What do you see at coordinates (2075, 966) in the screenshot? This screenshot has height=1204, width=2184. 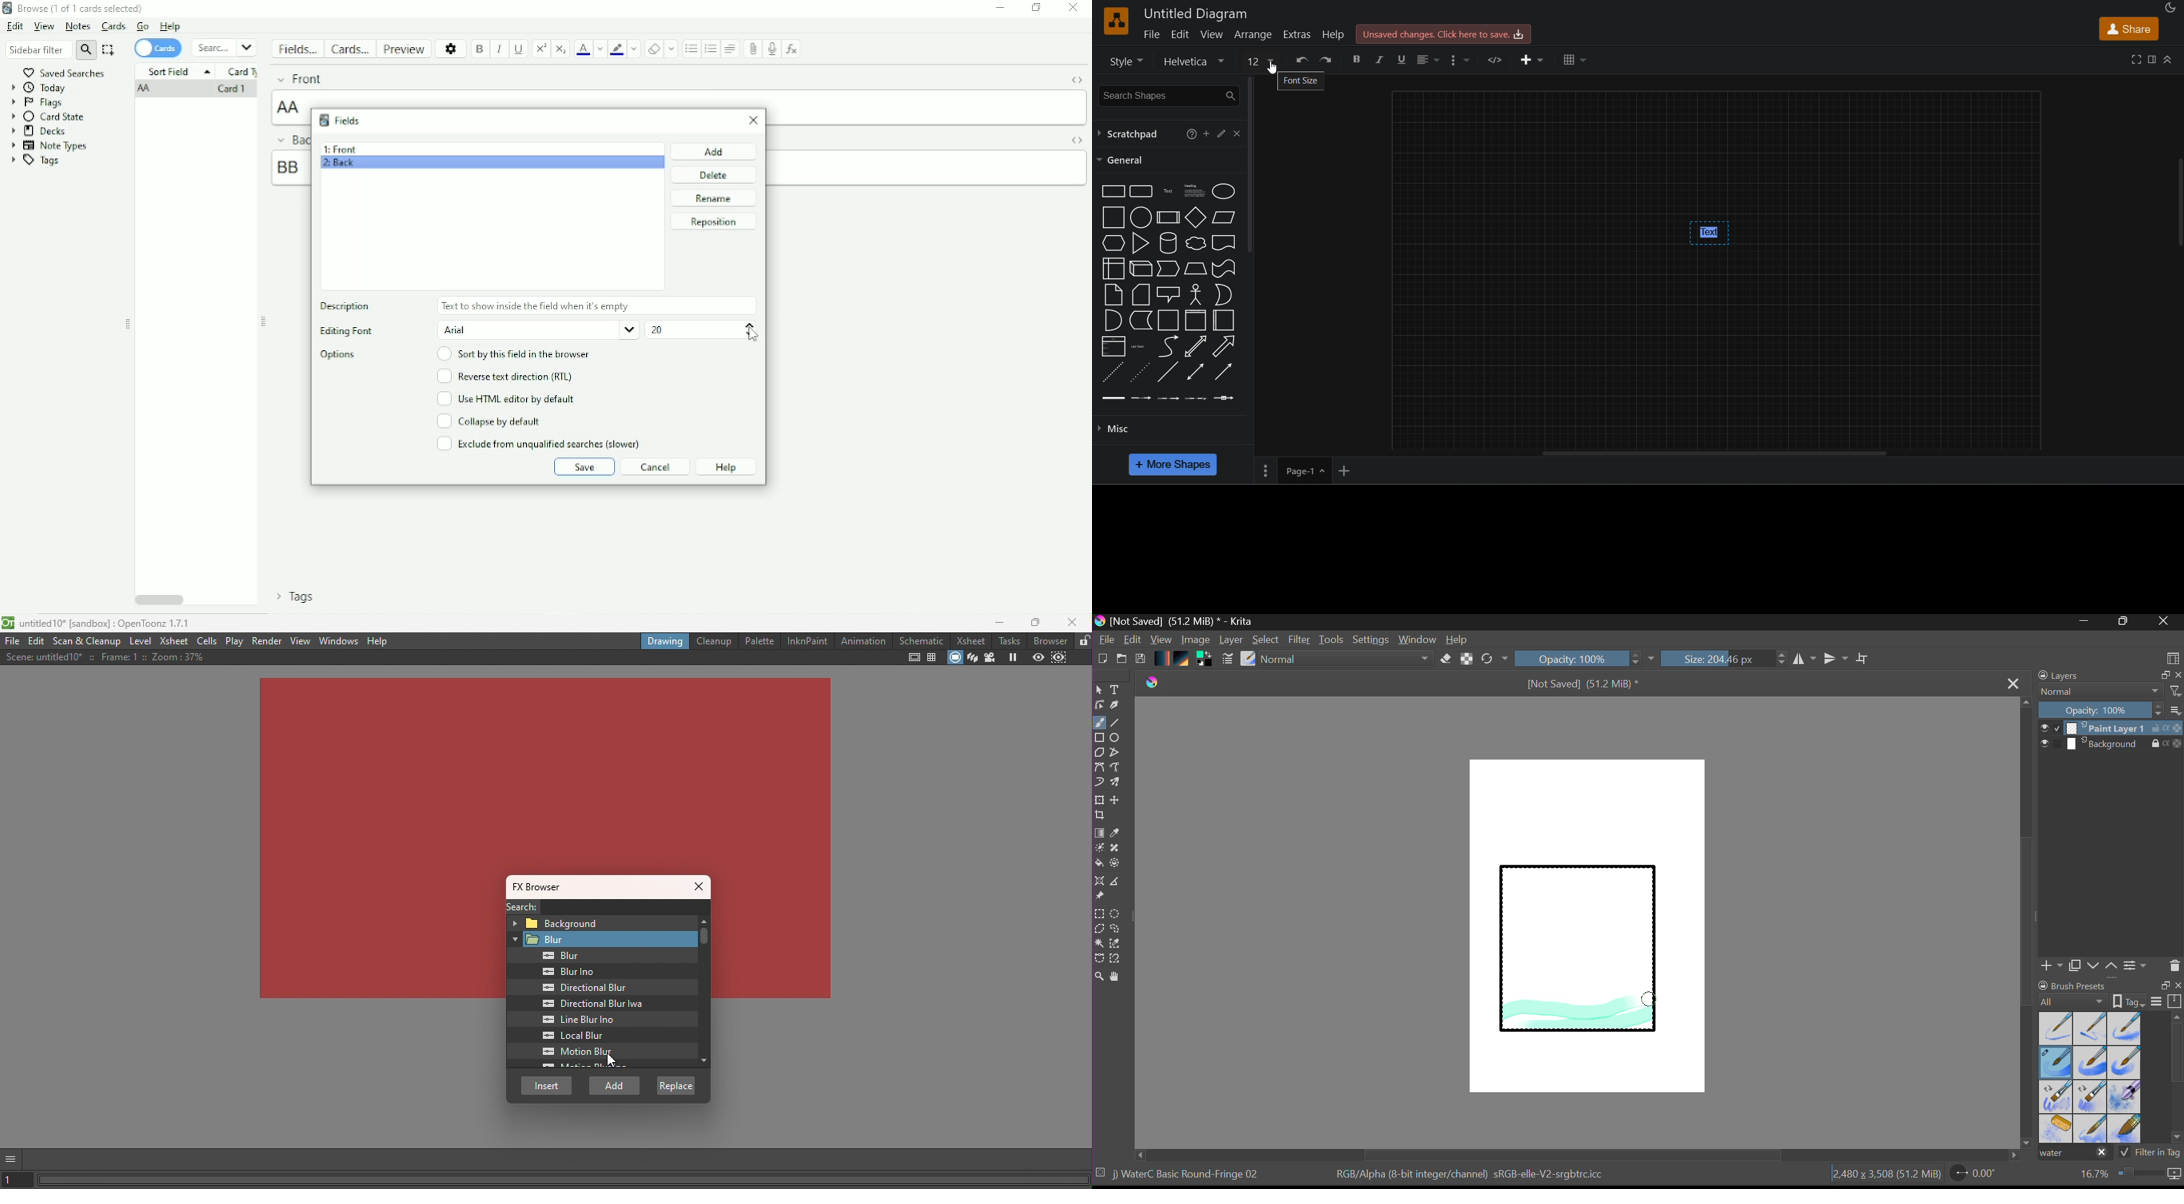 I see `Copy Layer` at bounding box center [2075, 966].